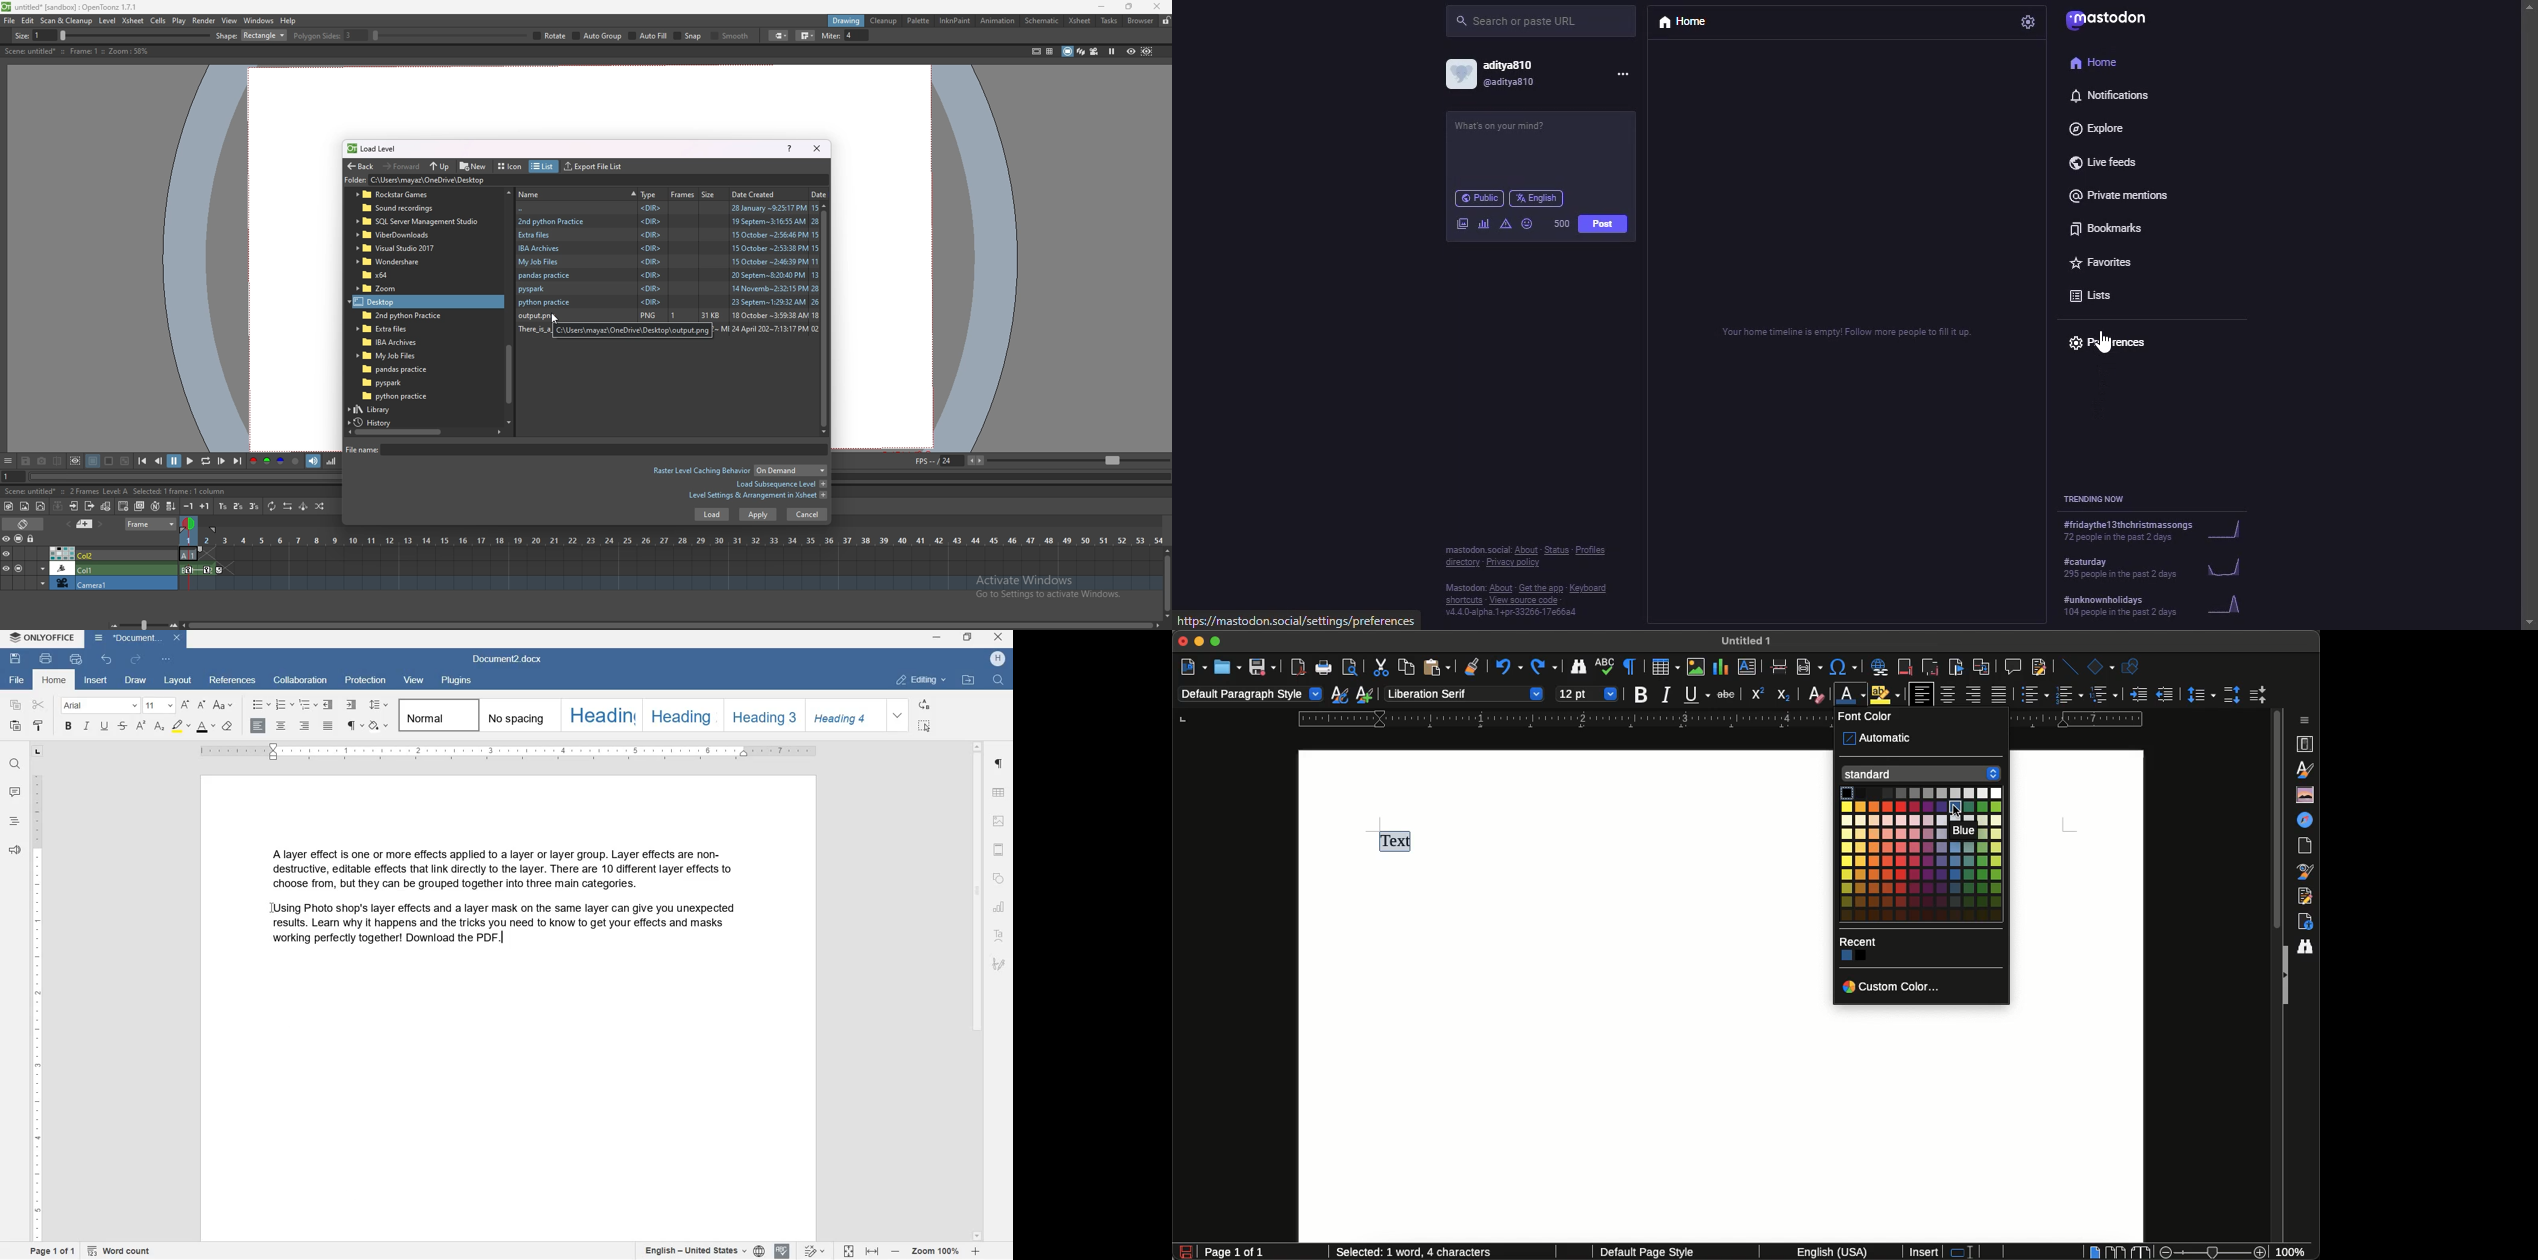 The height and width of the screenshot is (1260, 2548). I want to click on Insert field, so click(1808, 666).